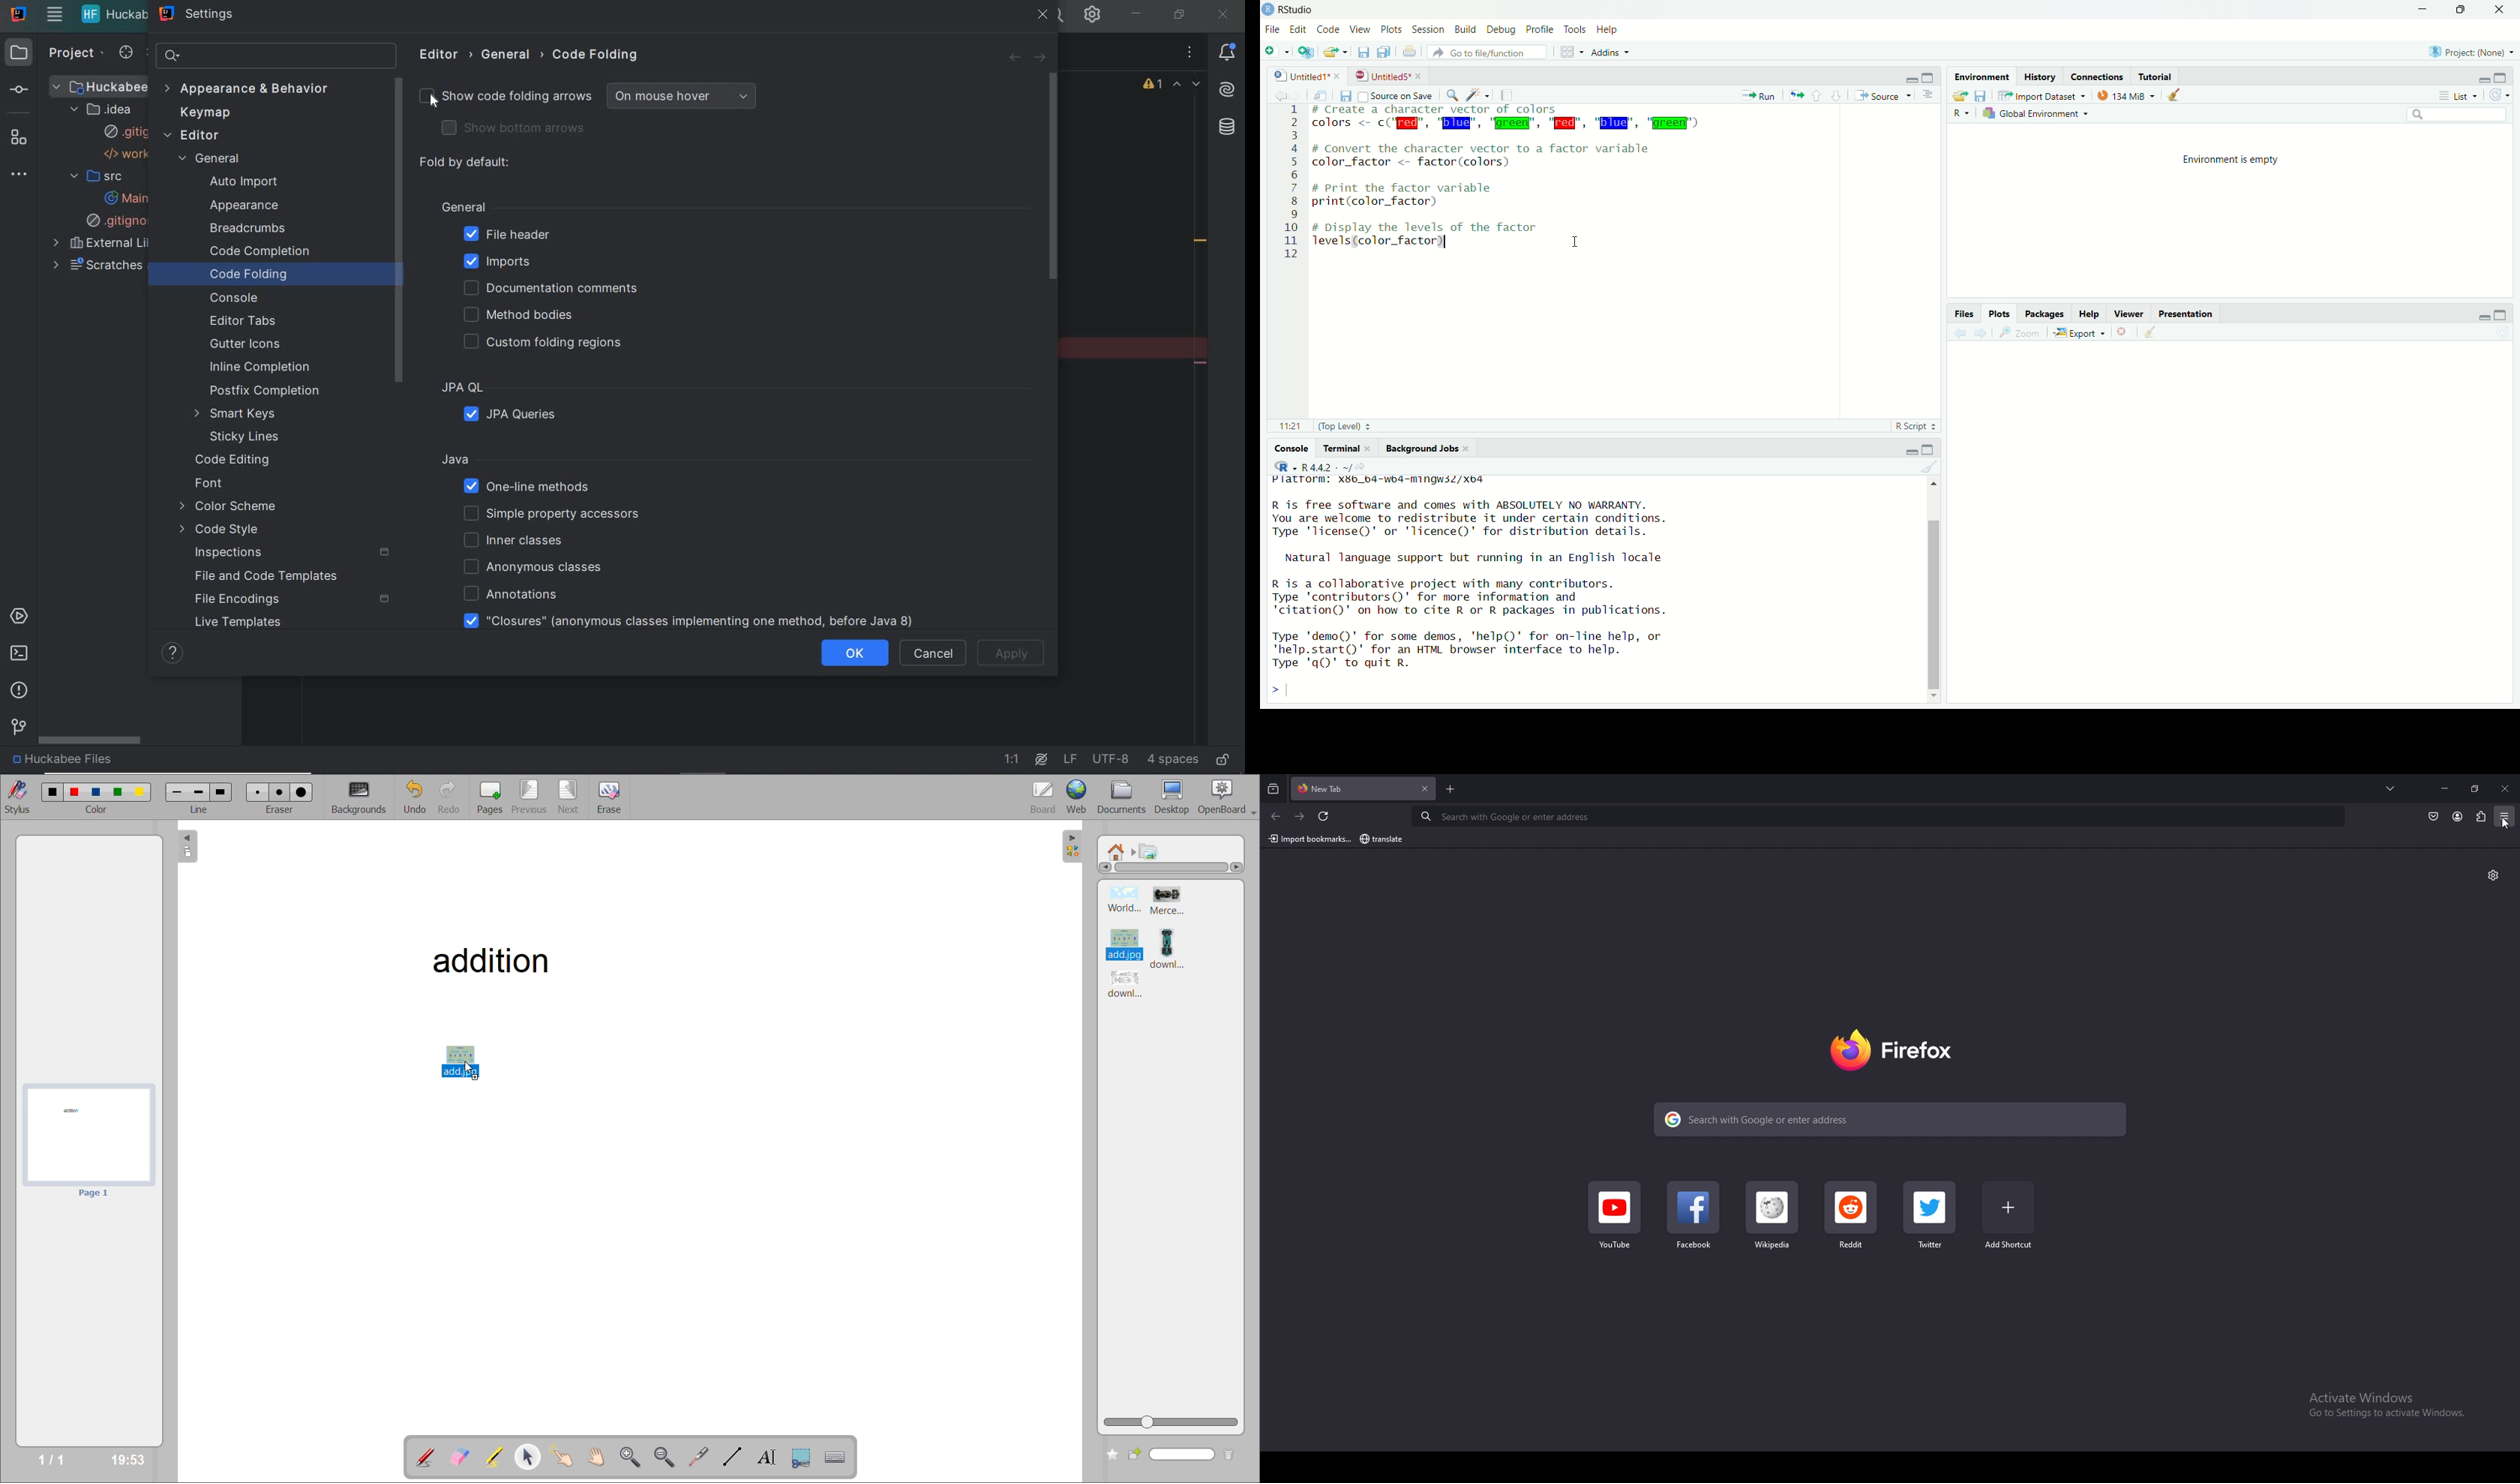 The width and height of the screenshot is (2520, 1484). What do you see at coordinates (1958, 95) in the screenshot?
I see `load workspace` at bounding box center [1958, 95].